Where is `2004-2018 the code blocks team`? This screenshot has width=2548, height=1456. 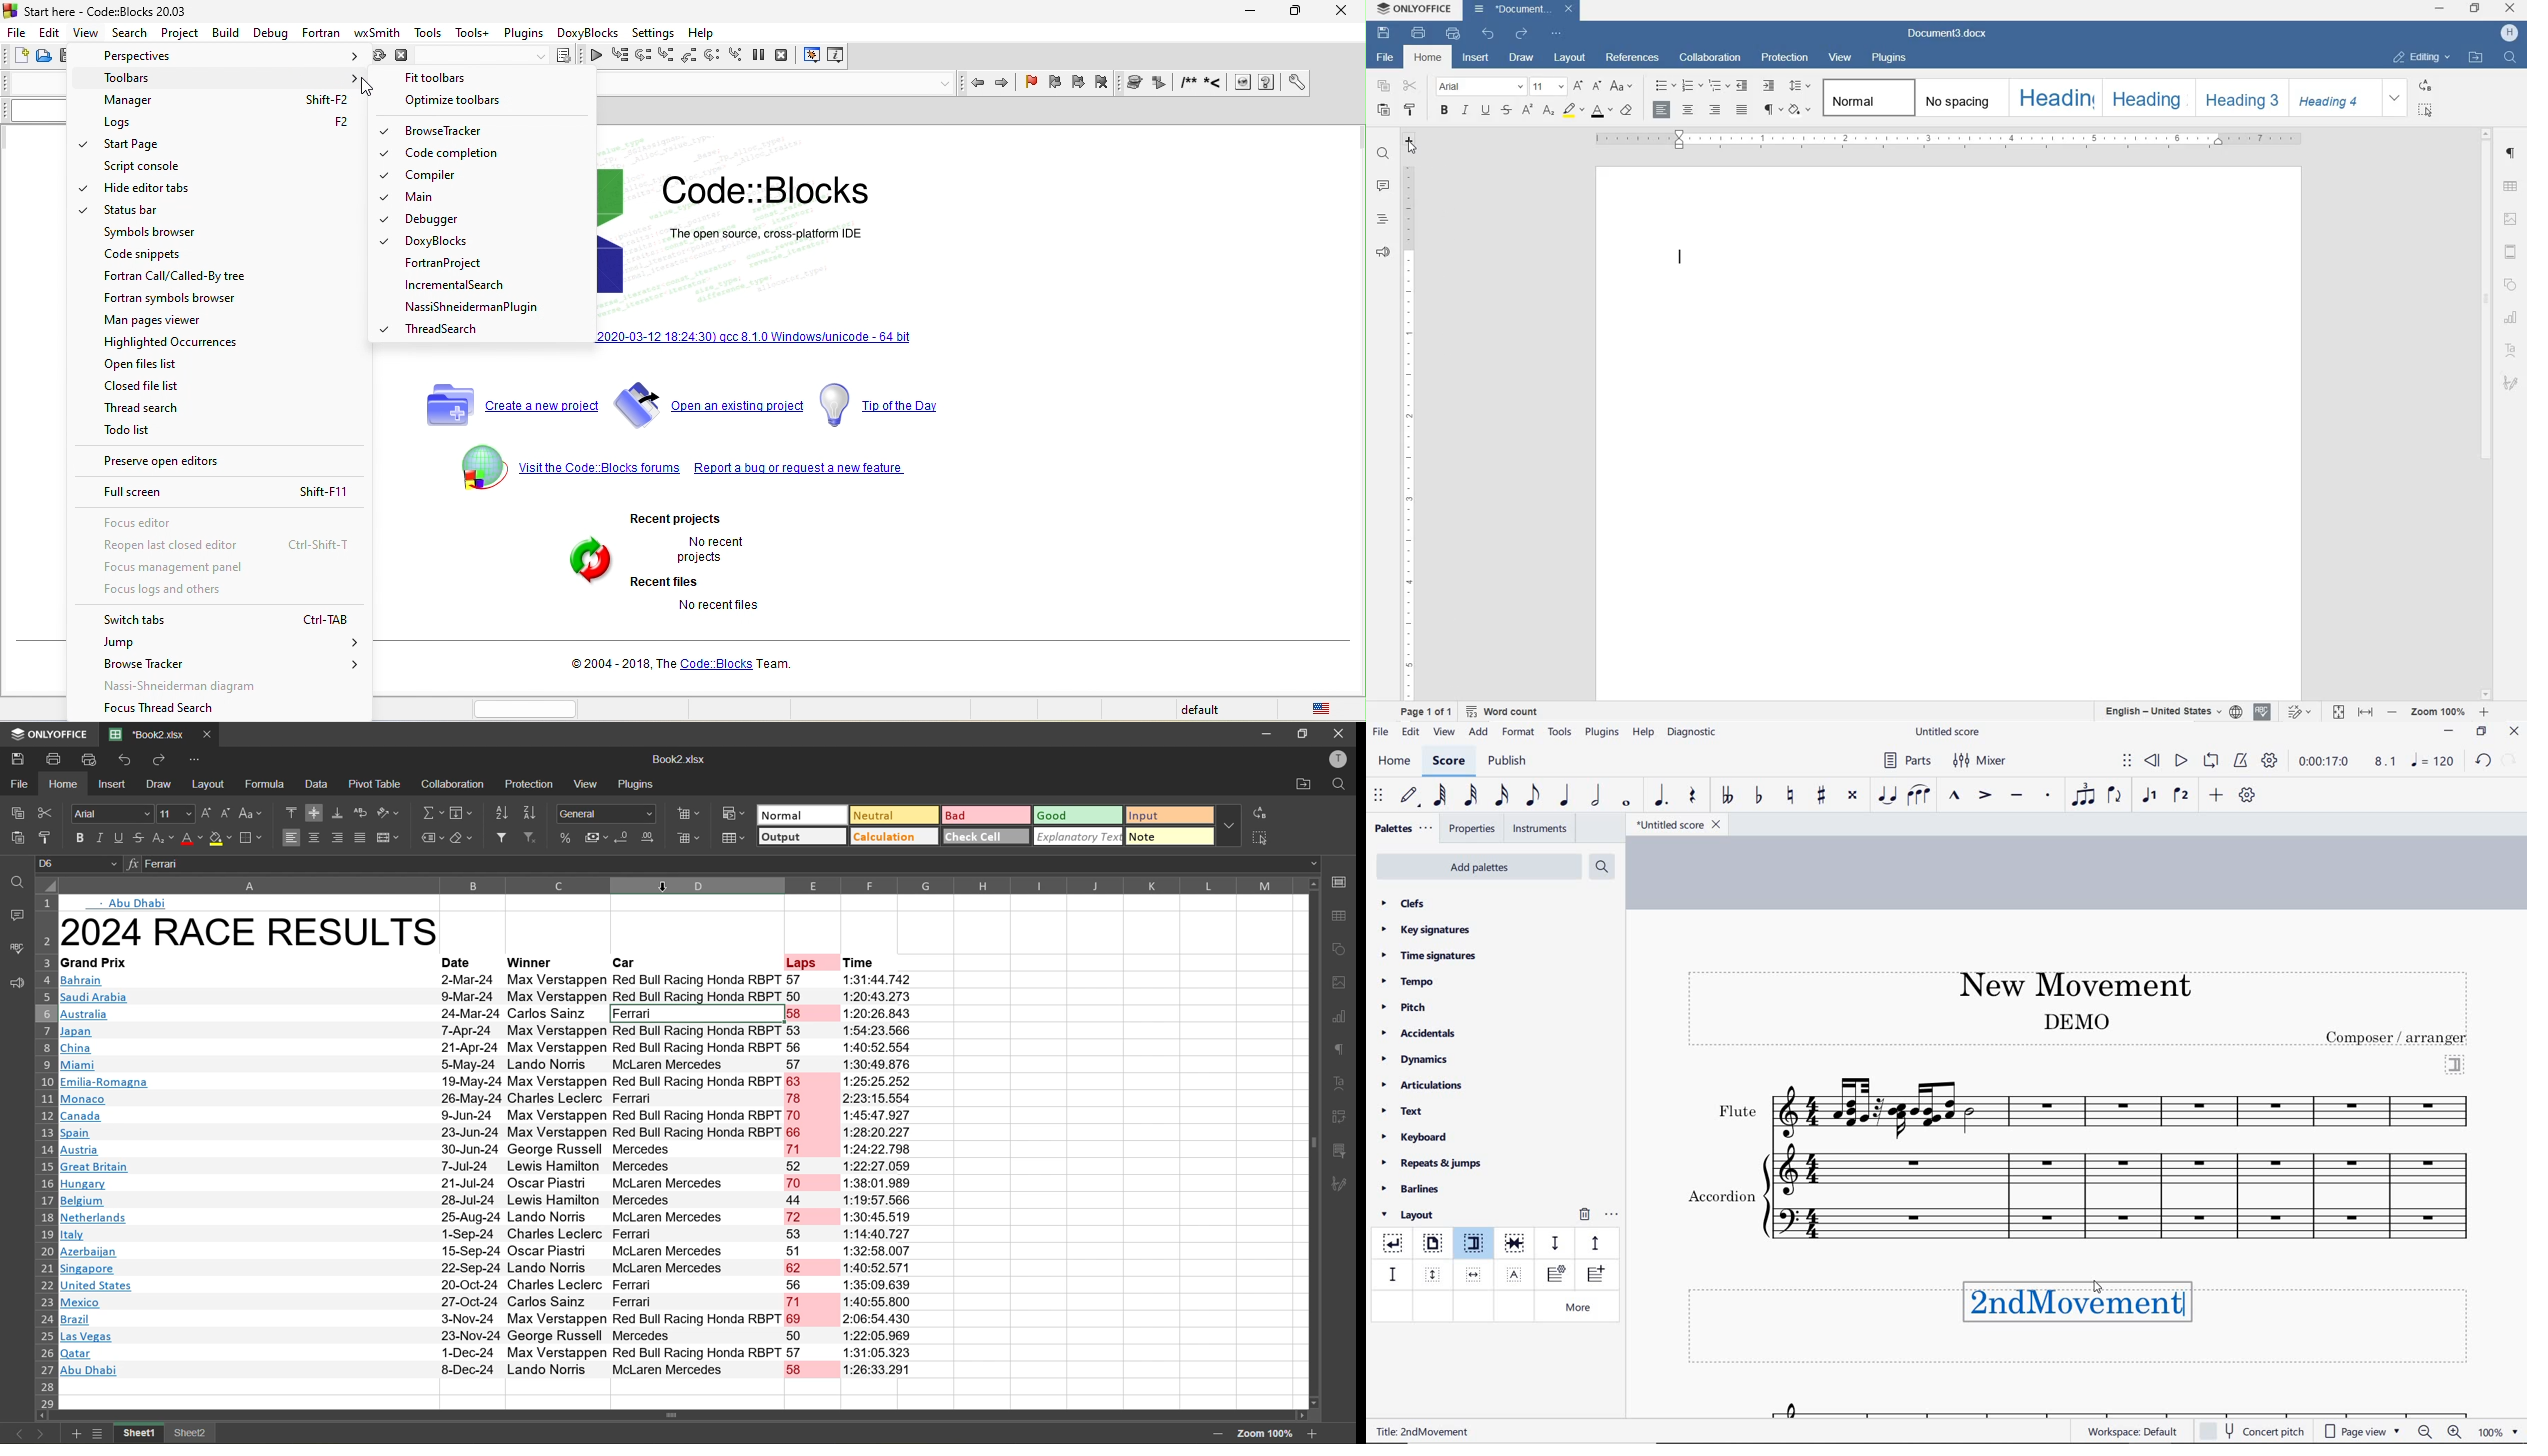 2004-2018 the code blocks team is located at coordinates (677, 667).